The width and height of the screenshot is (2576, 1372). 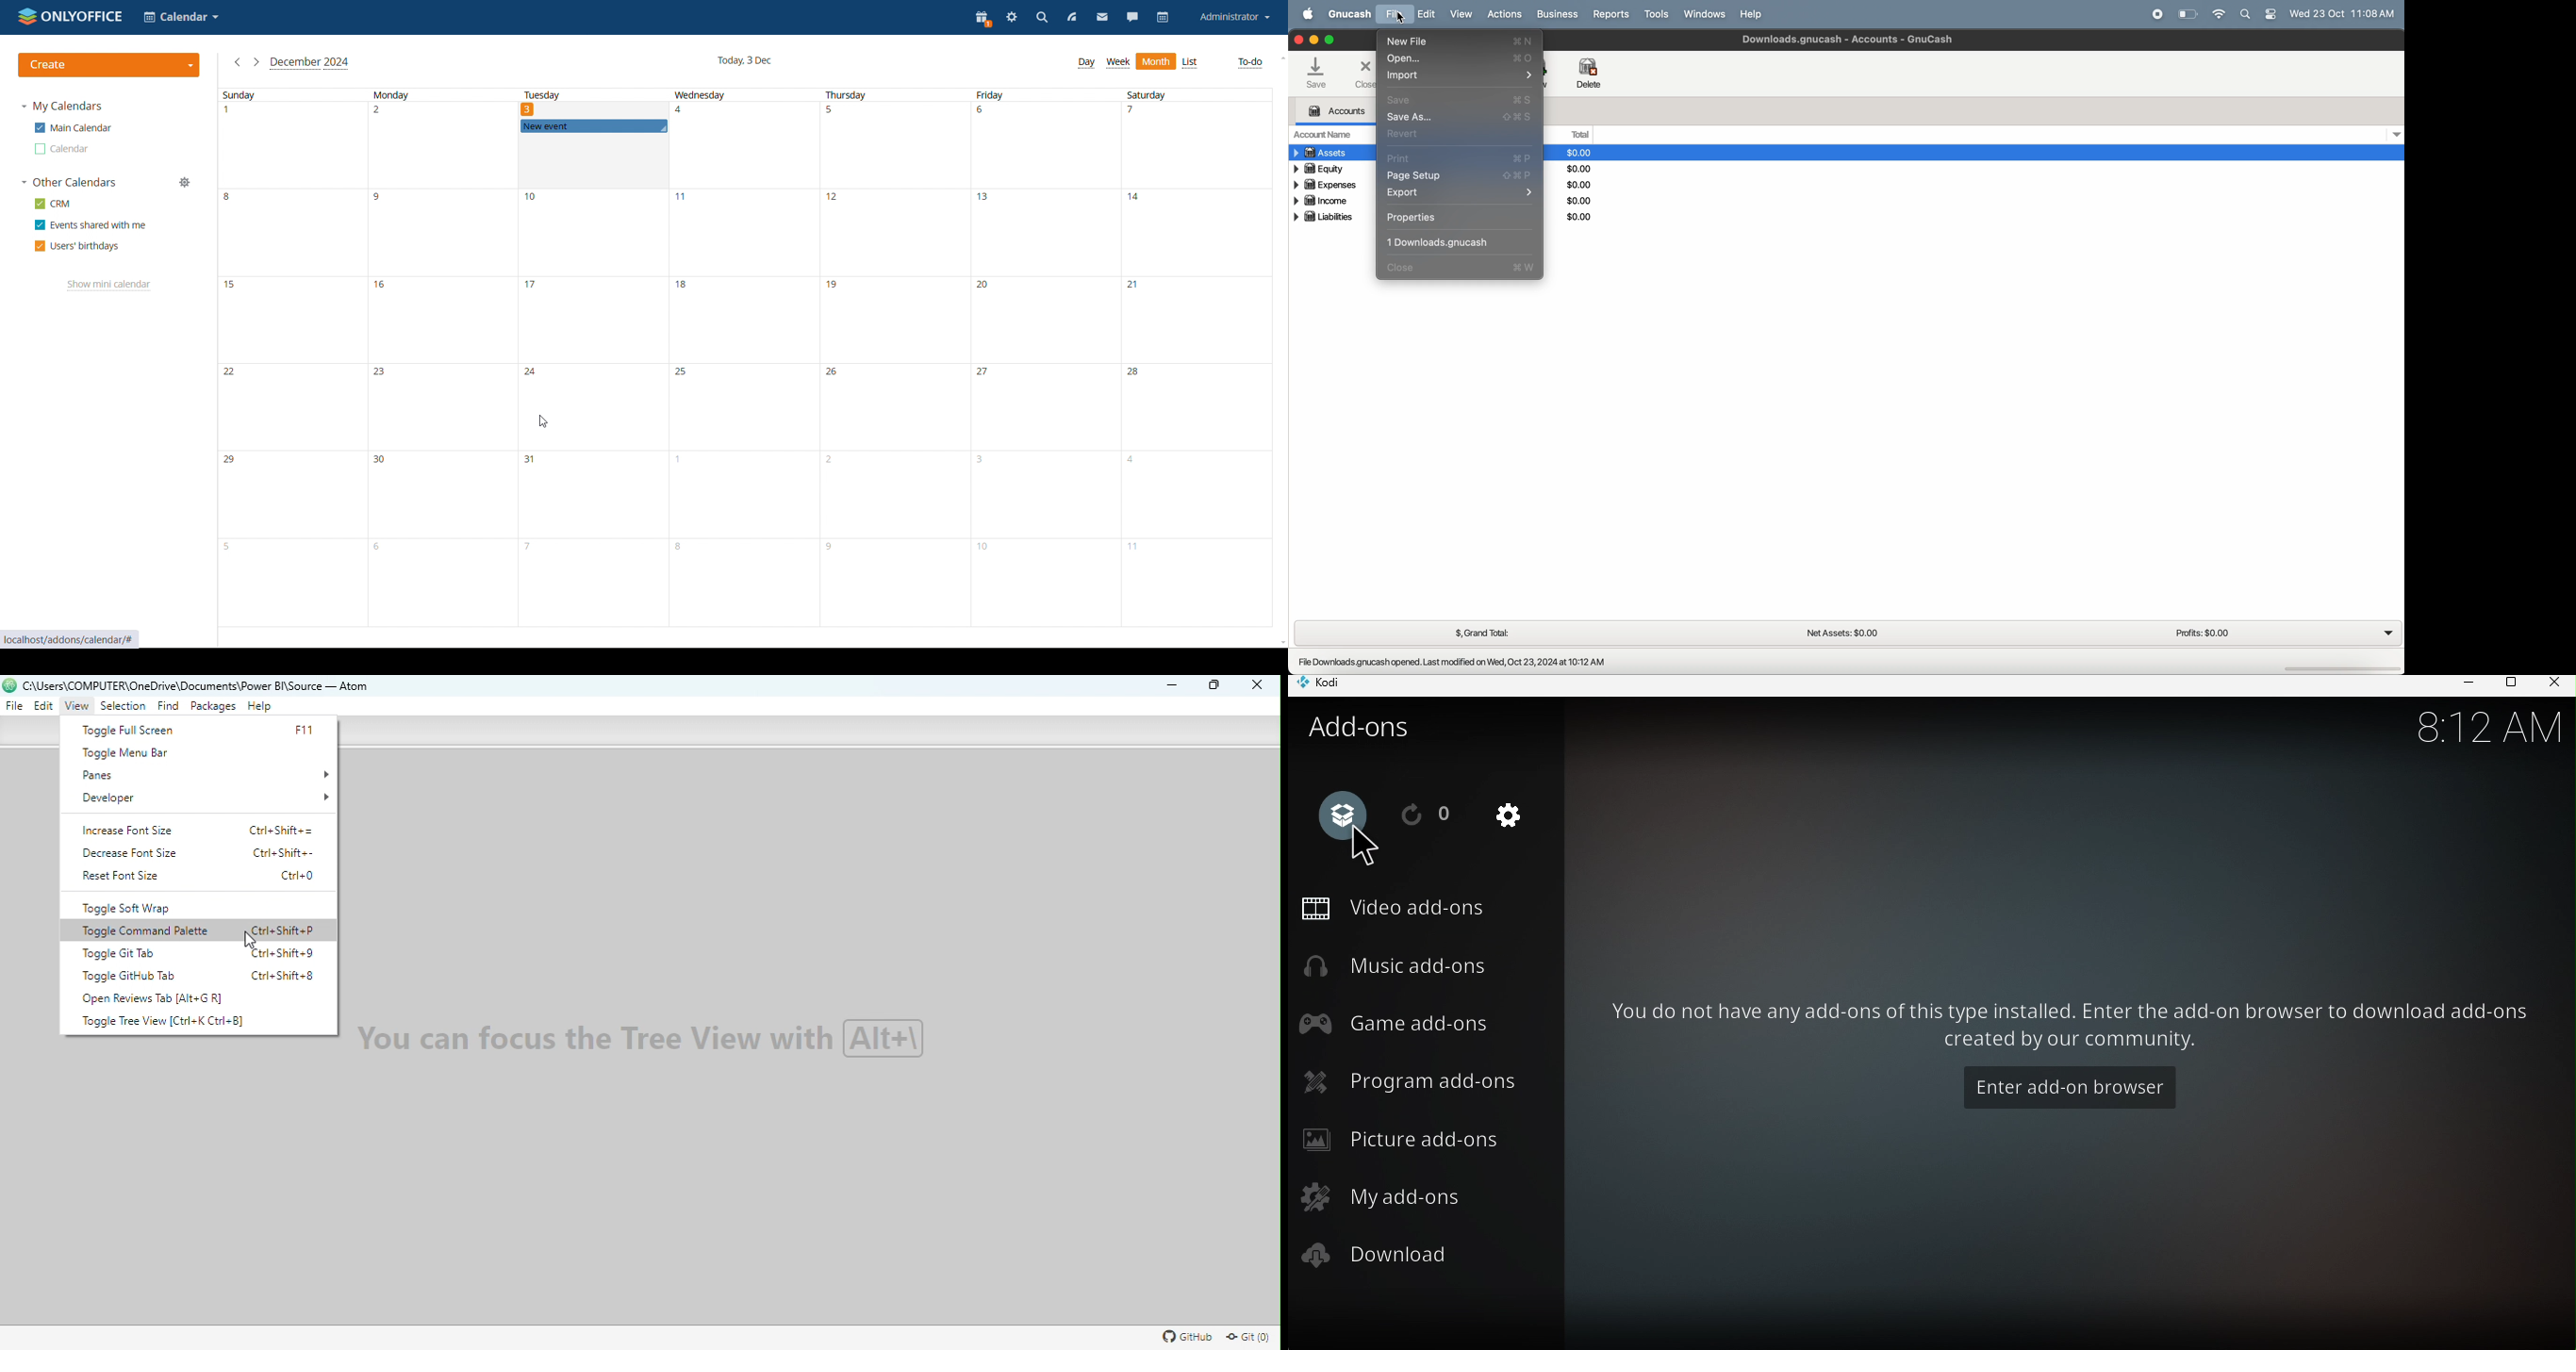 What do you see at coordinates (289, 494) in the screenshot?
I see `date` at bounding box center [289, 494].